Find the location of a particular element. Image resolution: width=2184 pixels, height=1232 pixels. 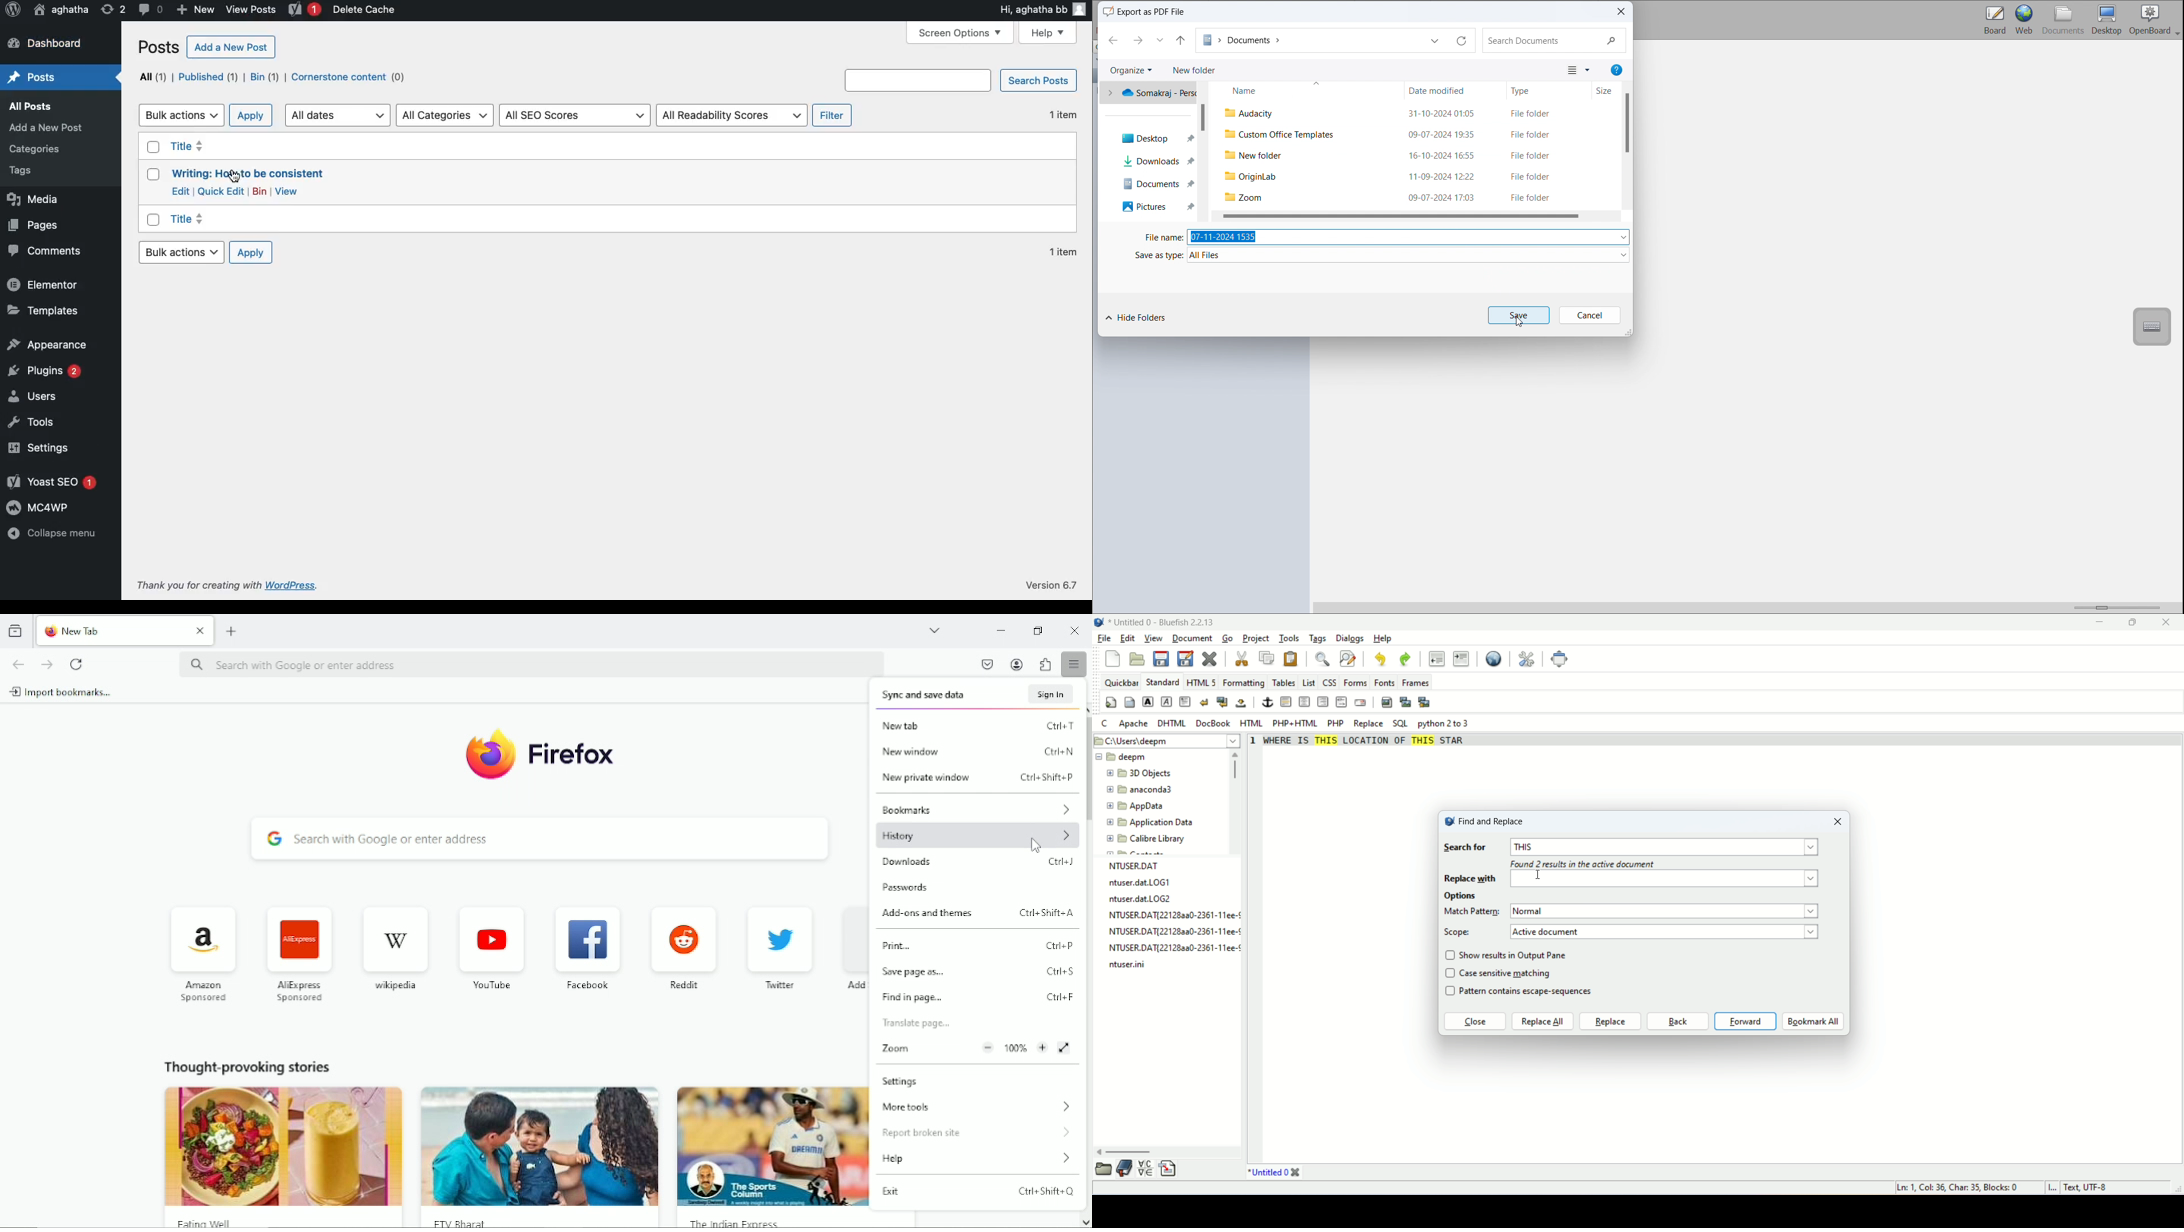

file name is located at coordinates (1174, 950).